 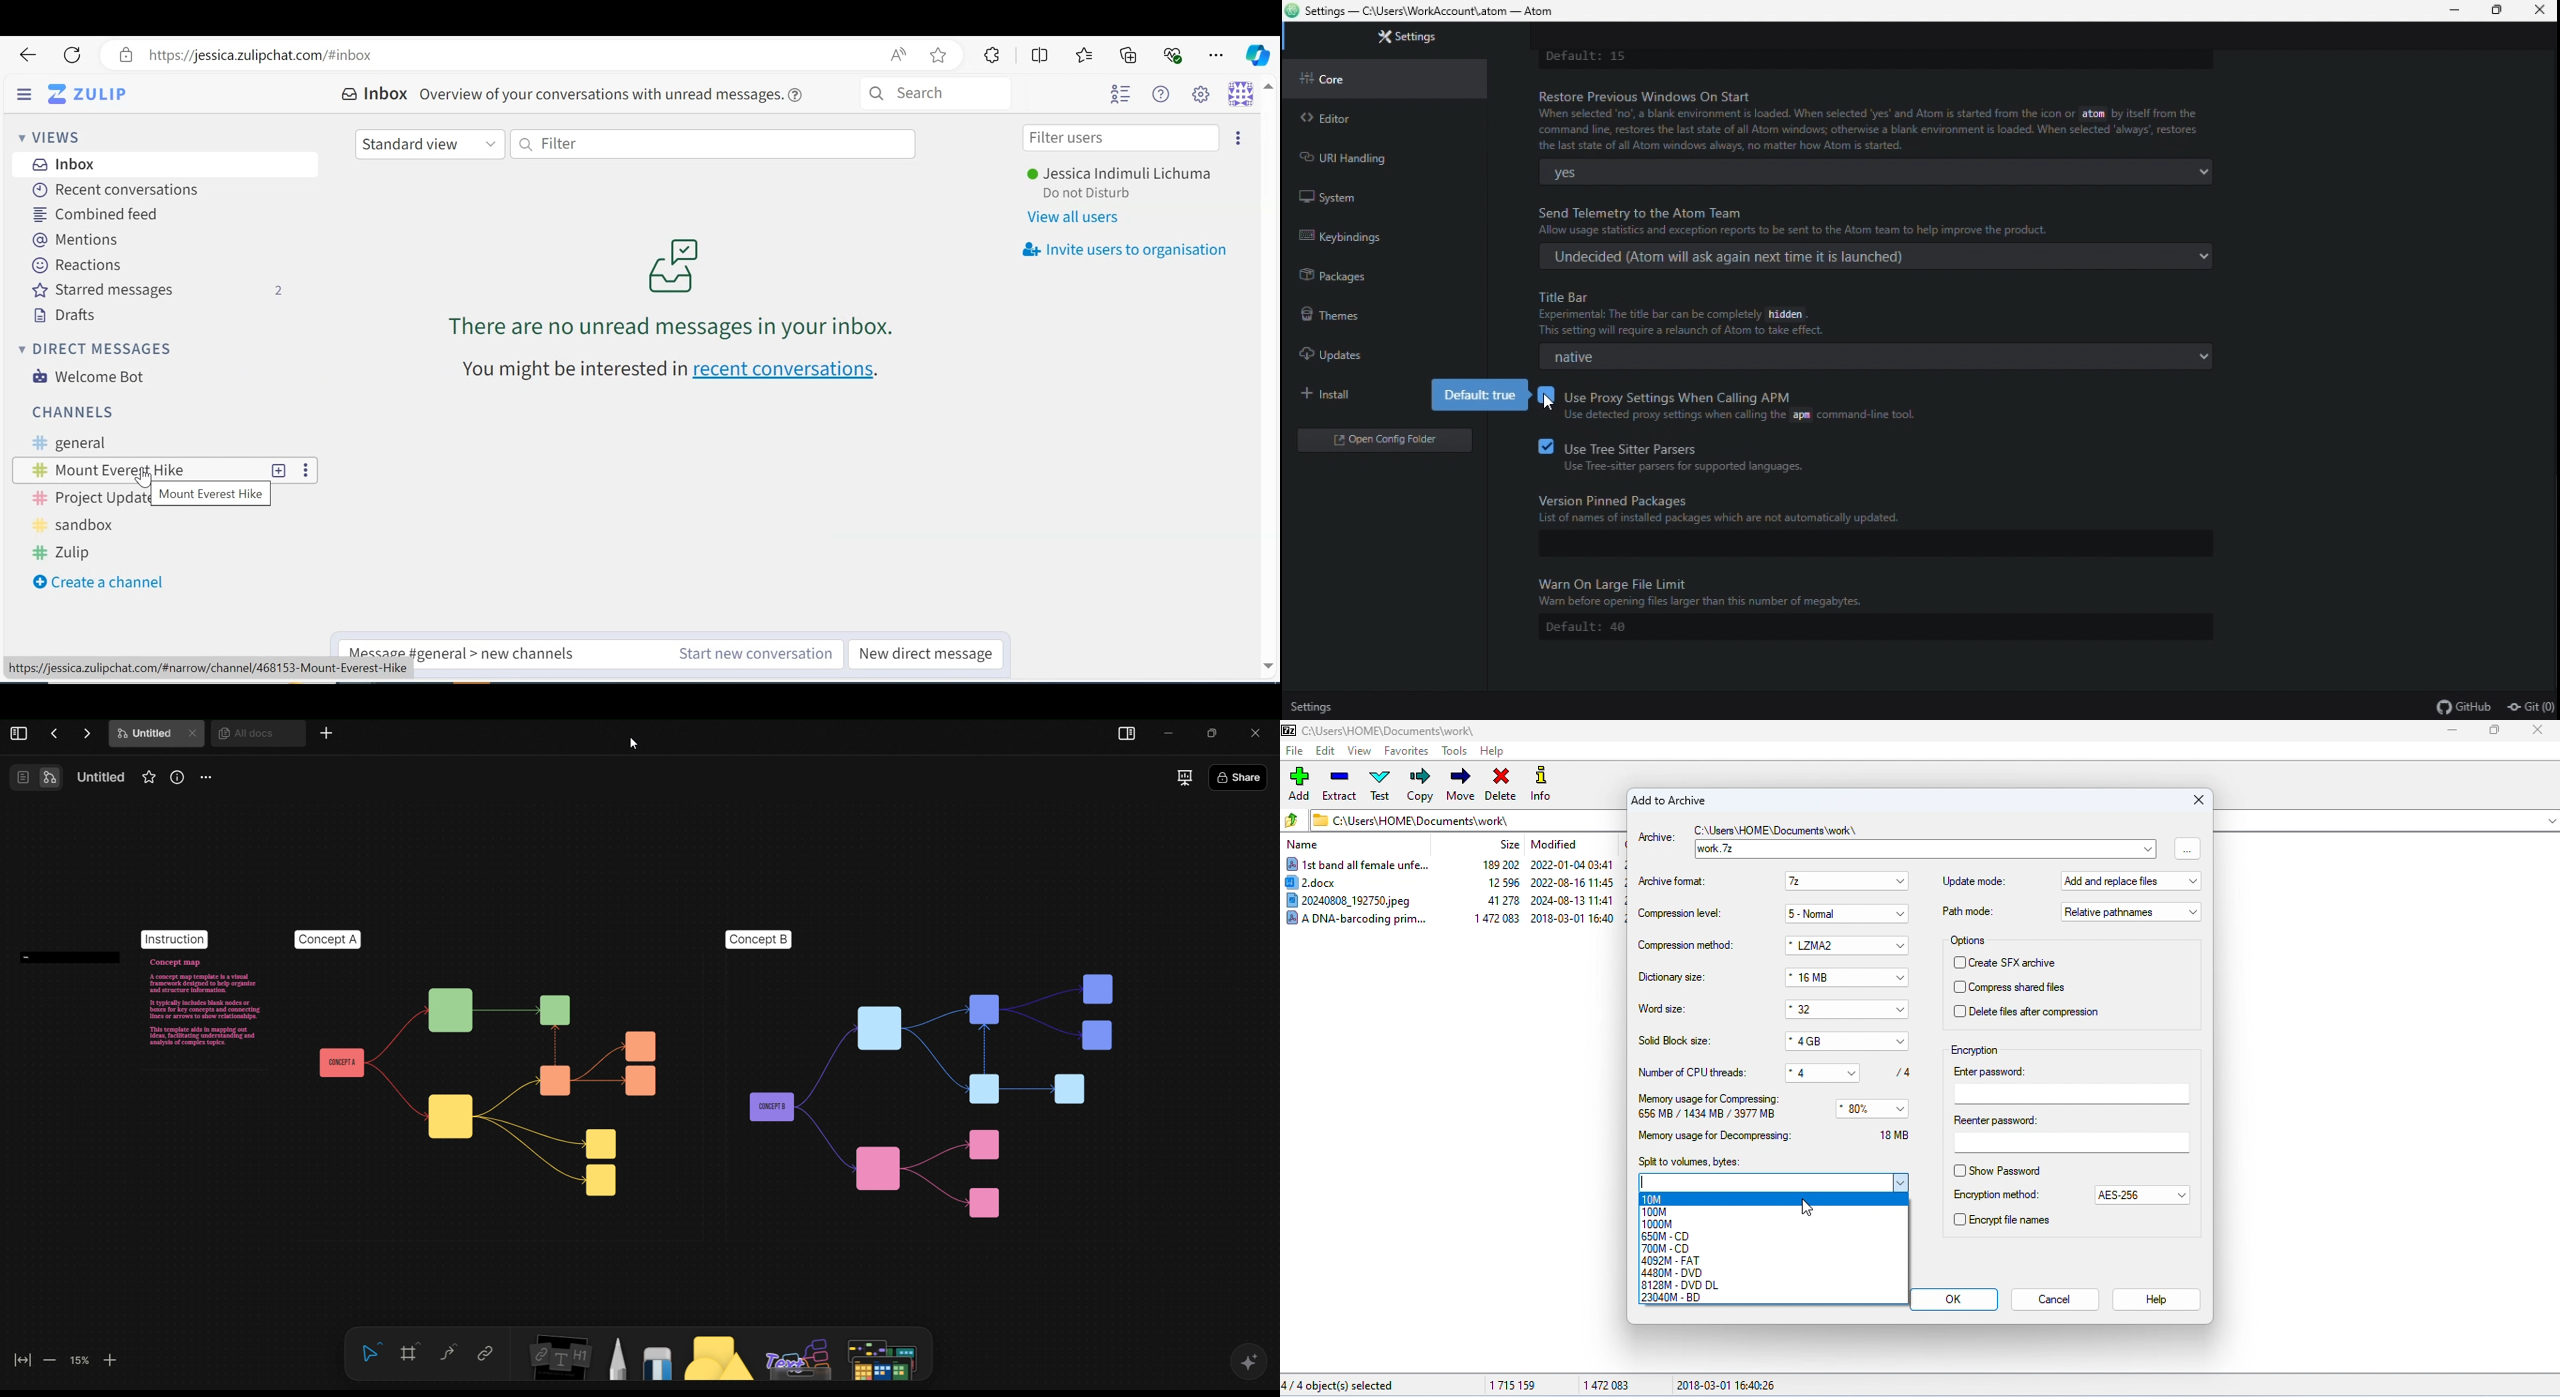 I want to click on warn on large file limit, so click(x=1886, y=589).